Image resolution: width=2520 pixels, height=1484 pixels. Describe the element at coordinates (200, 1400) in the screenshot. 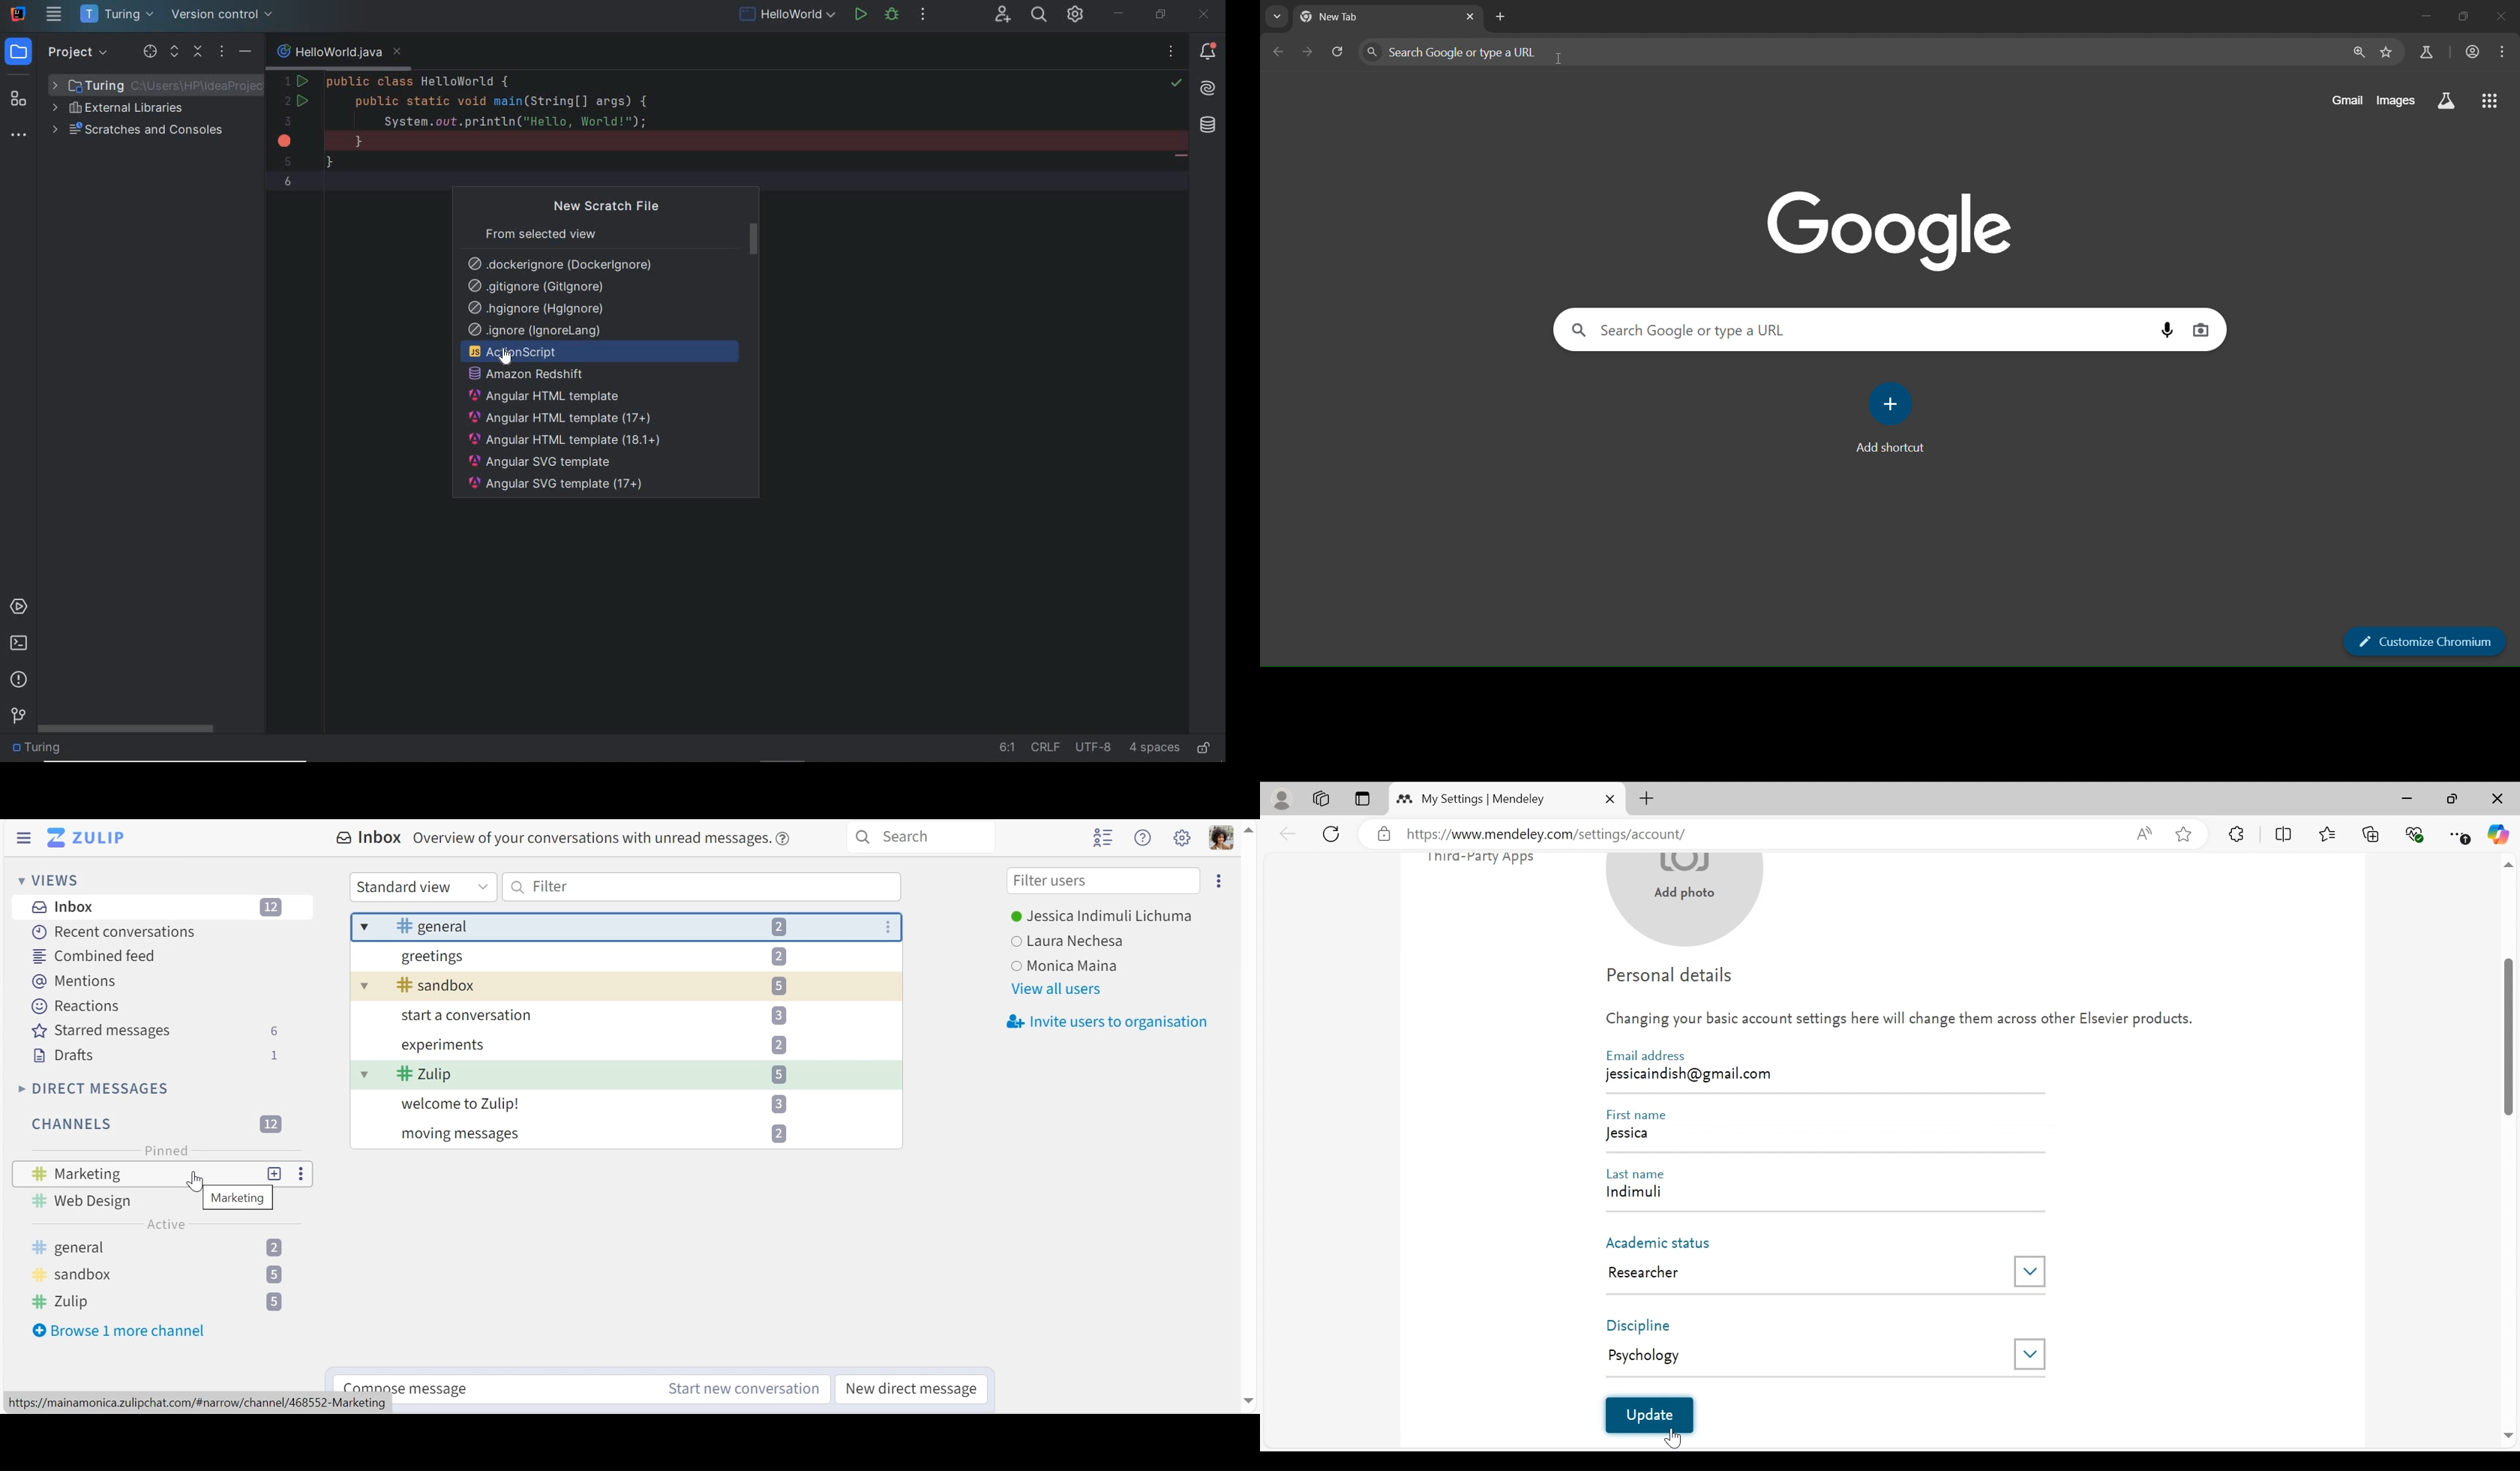

I see `httpsy//mainamonica.zulipchat.com/#narrow/channel/468552-Marketing` at that location.